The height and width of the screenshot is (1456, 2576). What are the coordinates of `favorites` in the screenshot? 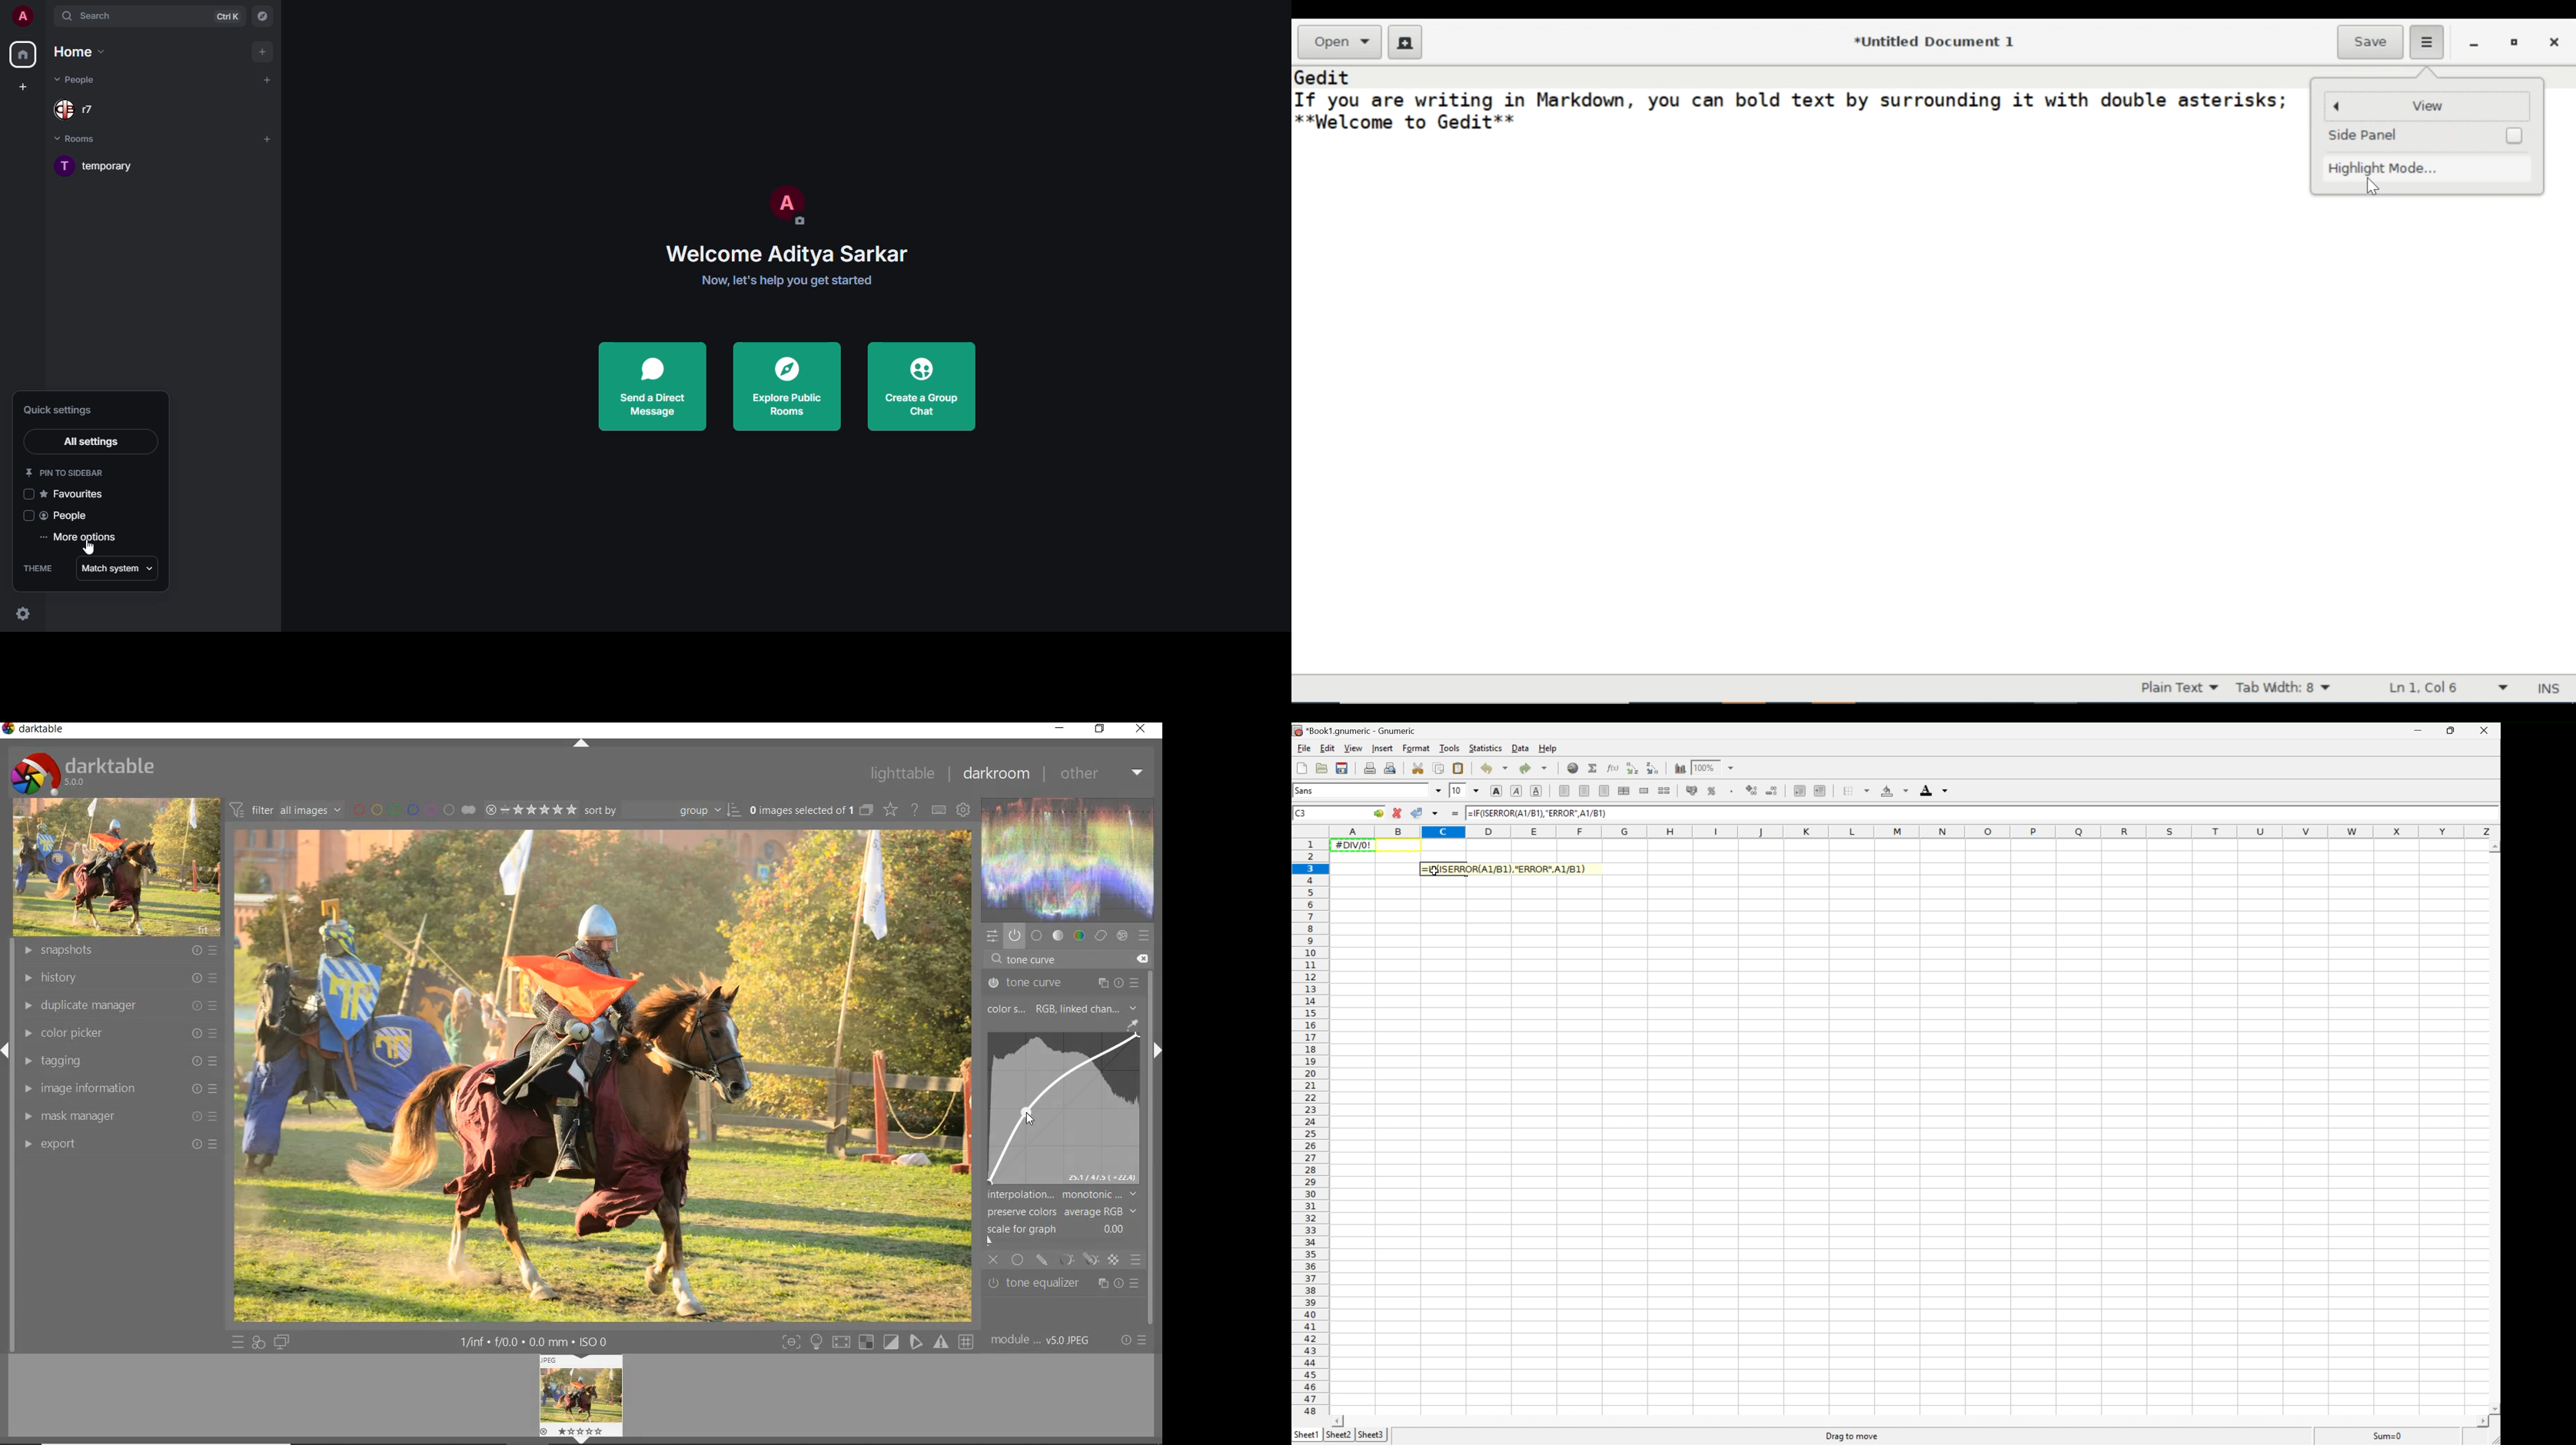 It's located at (79, 496).